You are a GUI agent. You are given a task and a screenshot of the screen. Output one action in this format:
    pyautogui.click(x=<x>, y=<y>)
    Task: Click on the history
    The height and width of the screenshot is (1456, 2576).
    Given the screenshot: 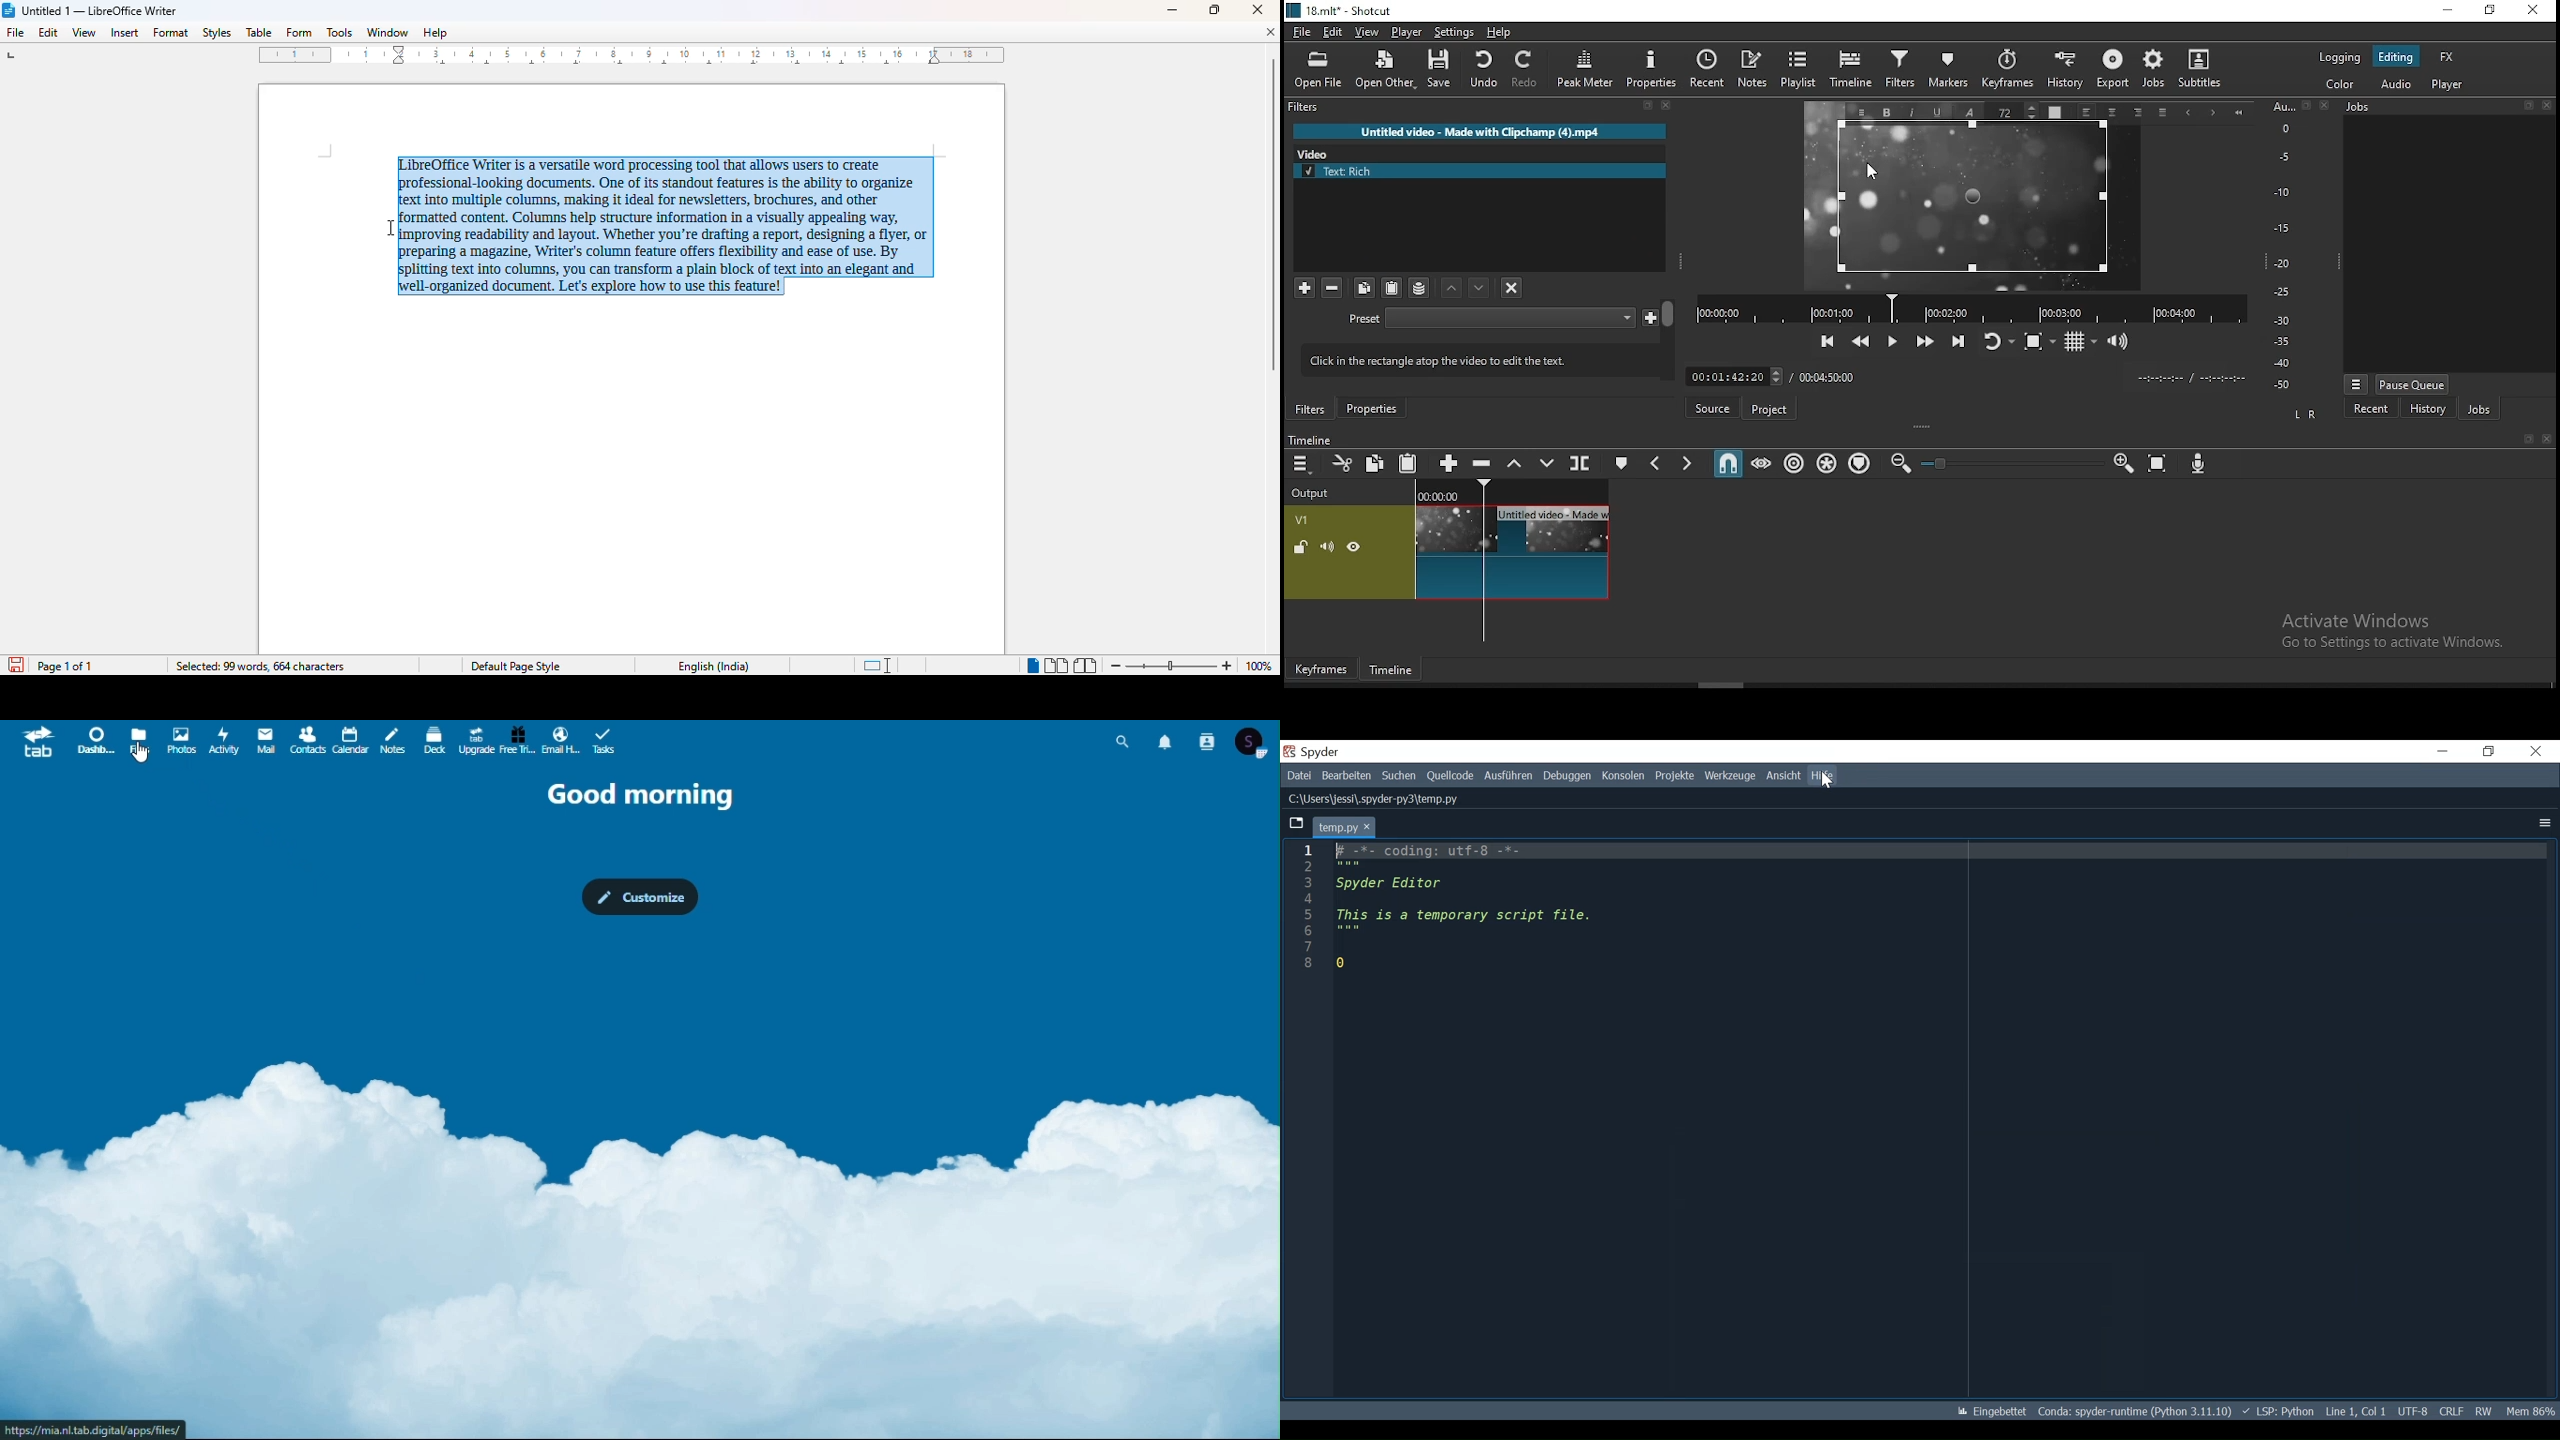 What is the action you would take?
    pyautogui.click(x=2064, y=73)
    